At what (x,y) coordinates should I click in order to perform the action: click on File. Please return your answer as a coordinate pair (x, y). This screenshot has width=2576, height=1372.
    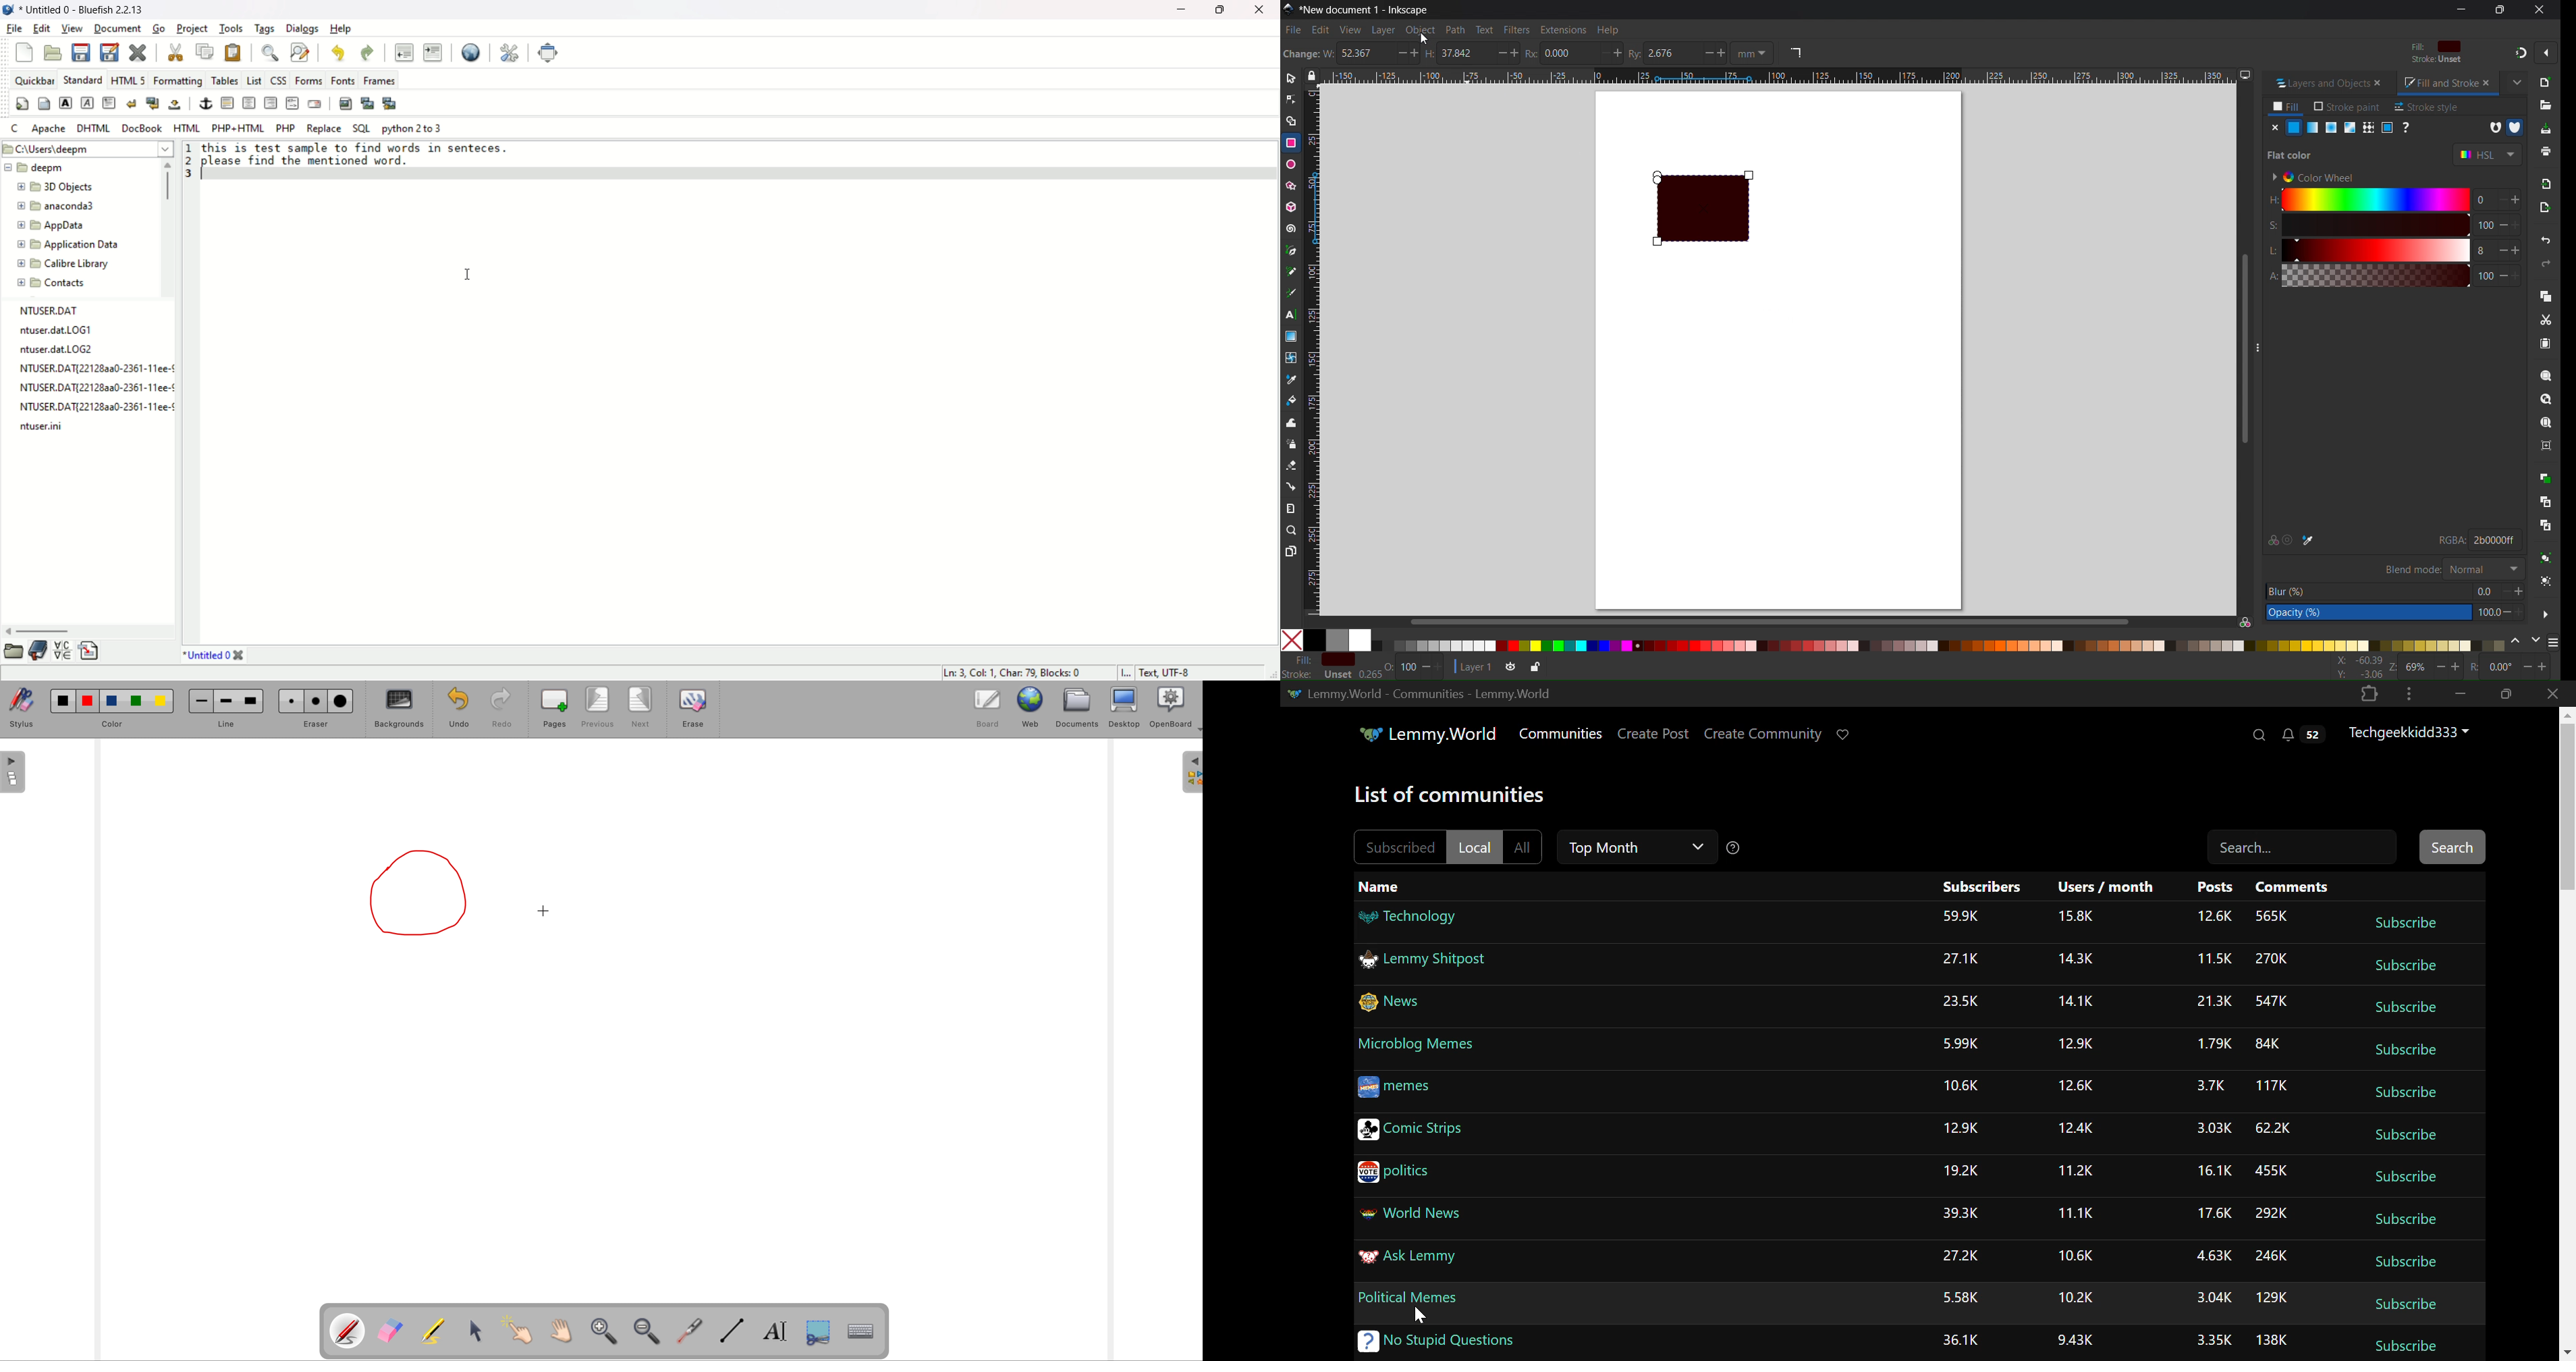
    Looking at the image, I should click on (1292, 29).